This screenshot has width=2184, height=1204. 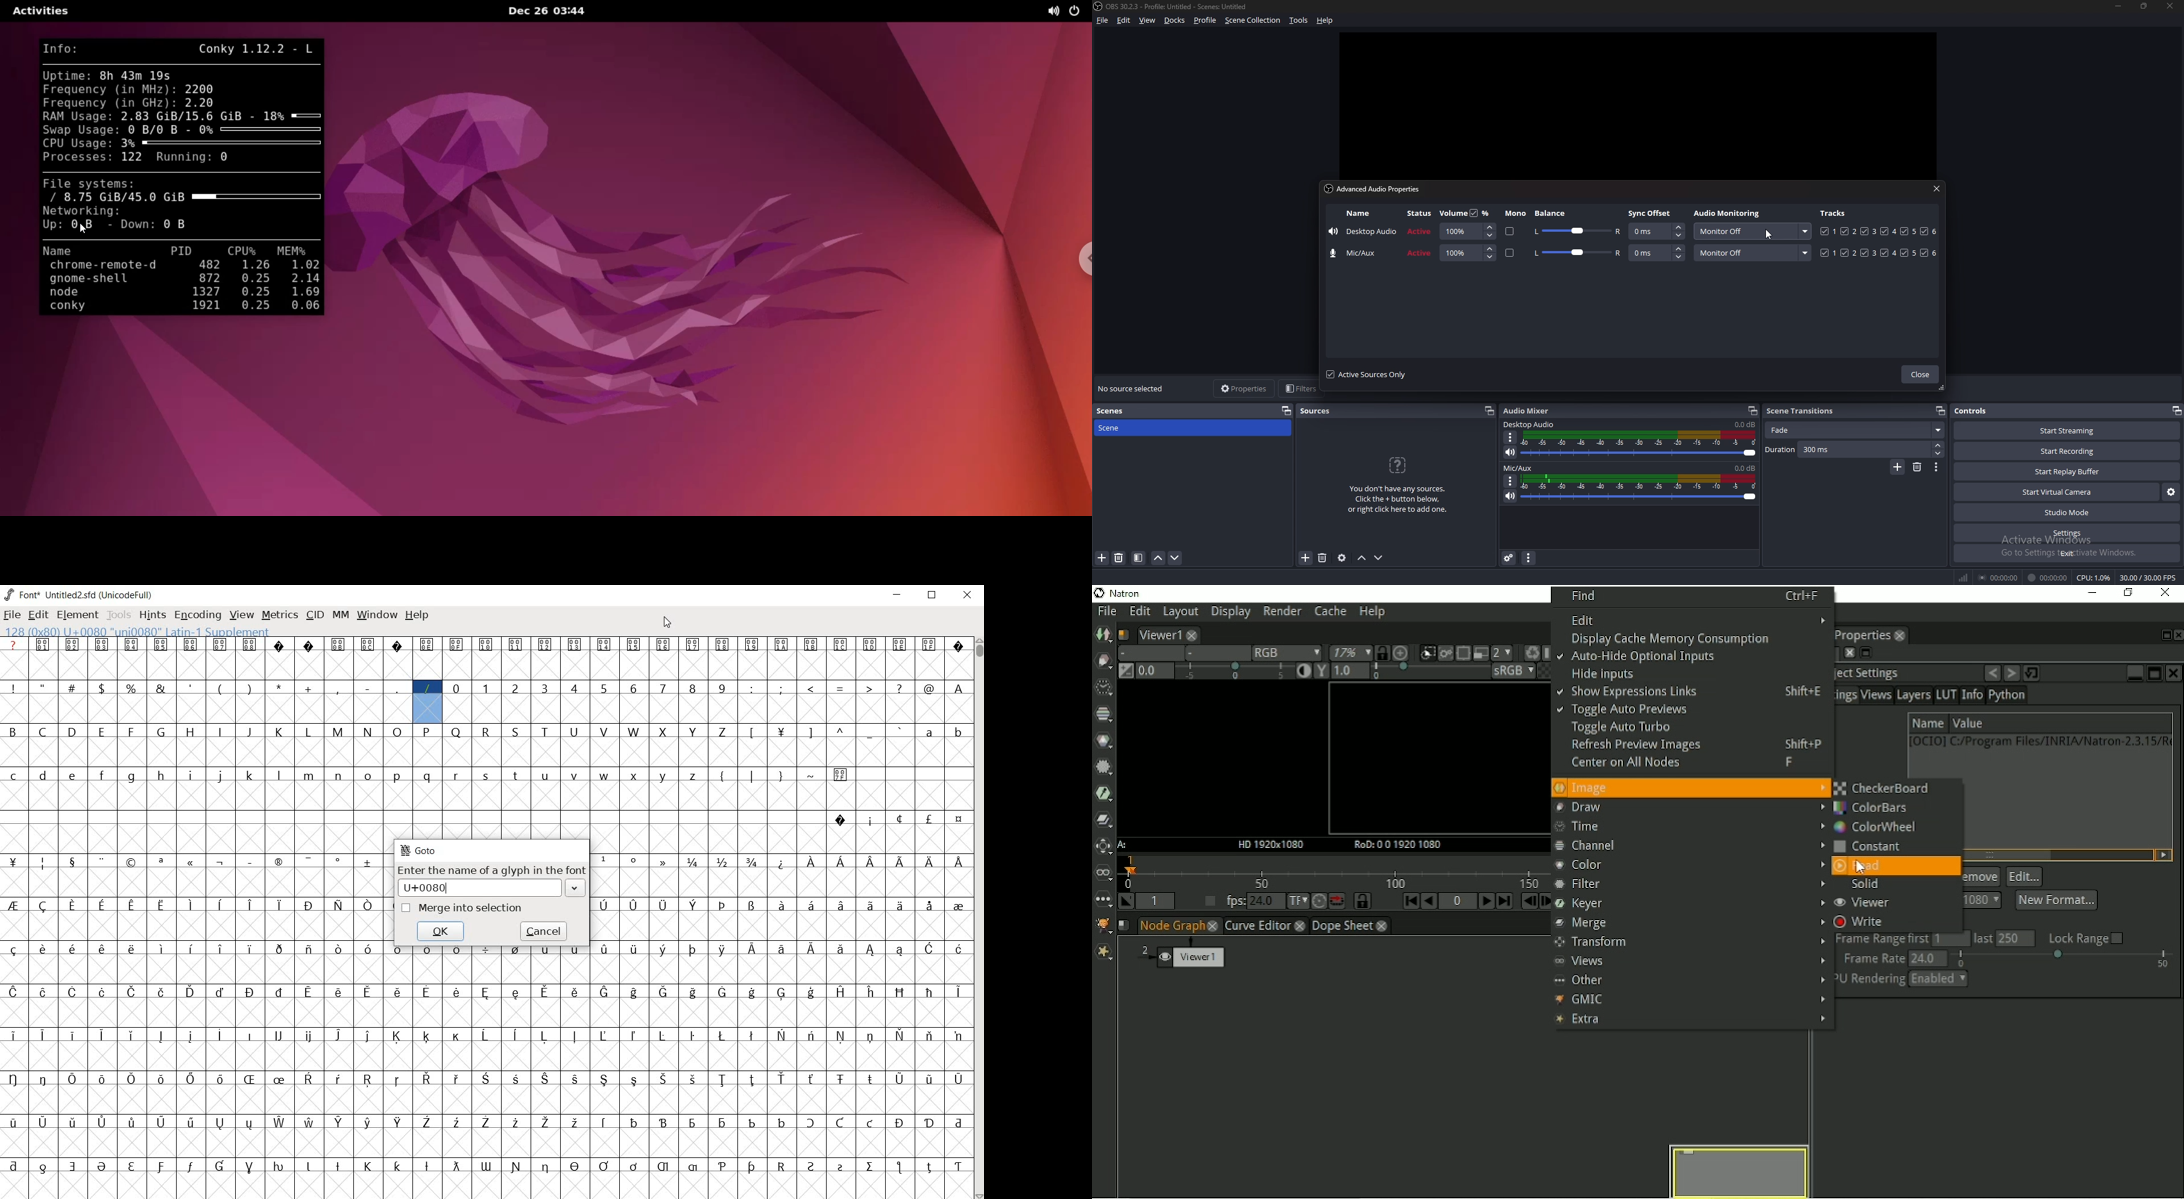 I want to click on sync offset, so click(x=1650, y=213).